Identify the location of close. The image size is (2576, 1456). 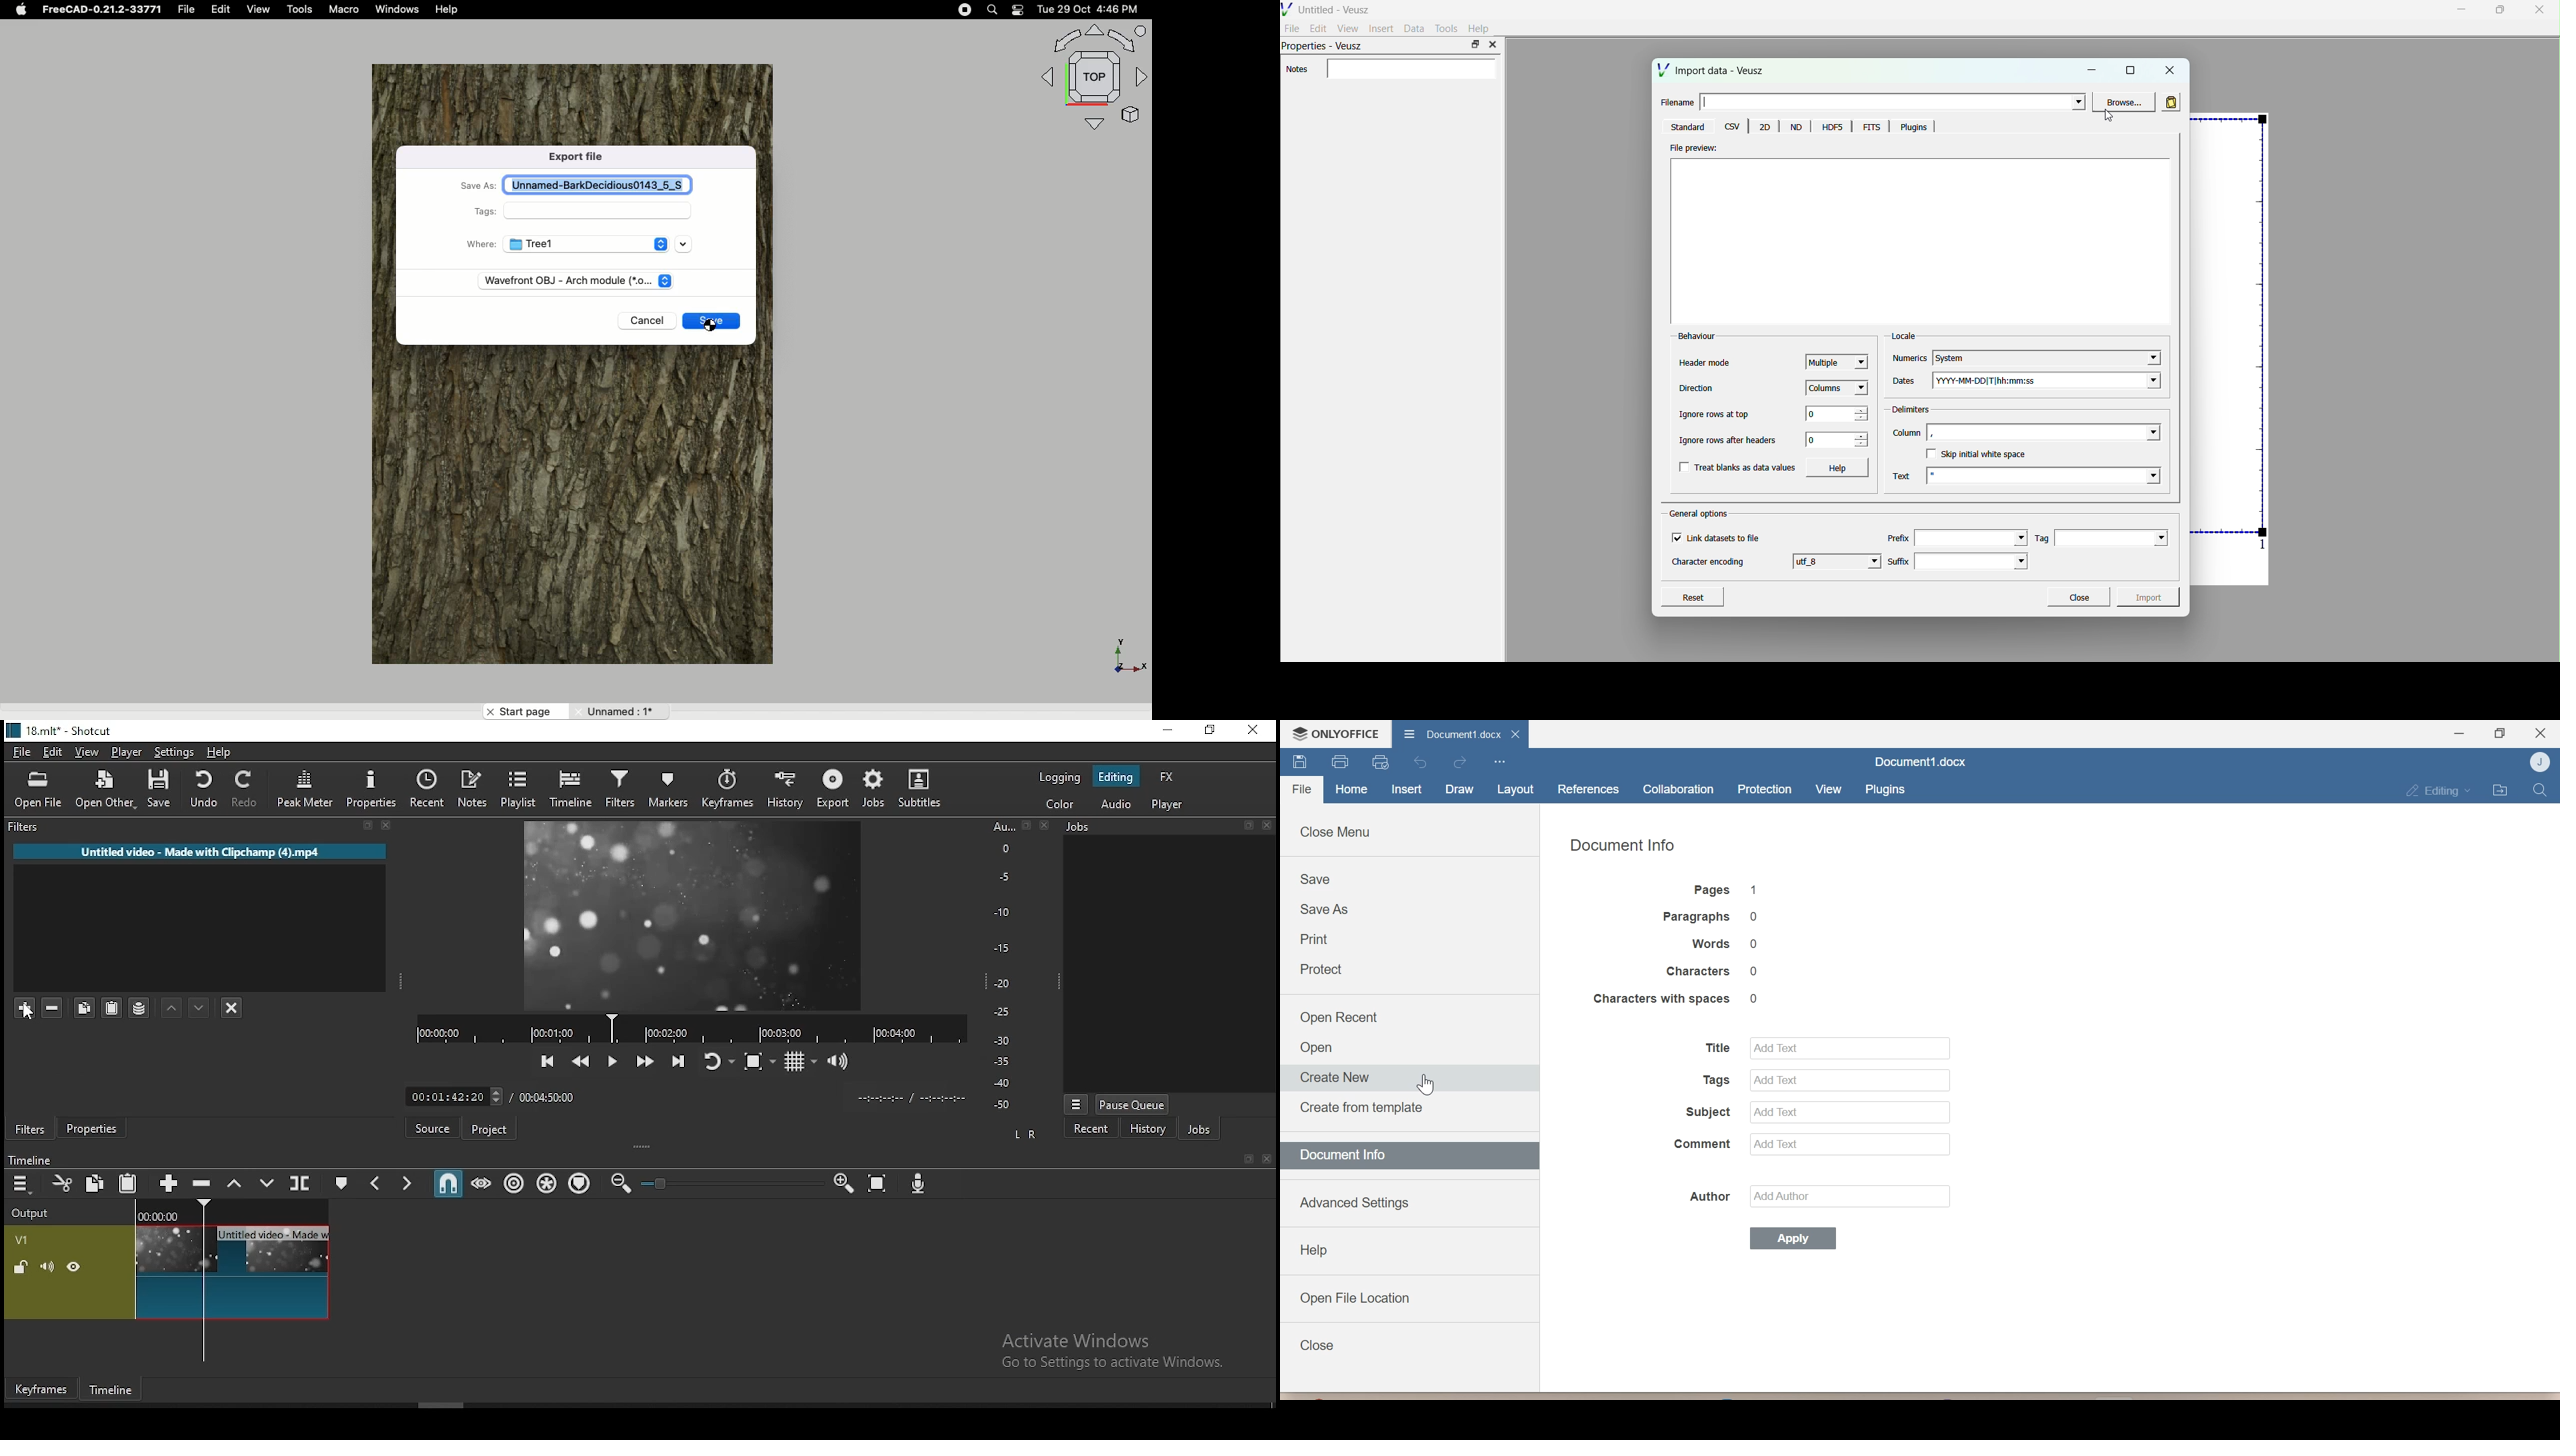
(1518, 733).